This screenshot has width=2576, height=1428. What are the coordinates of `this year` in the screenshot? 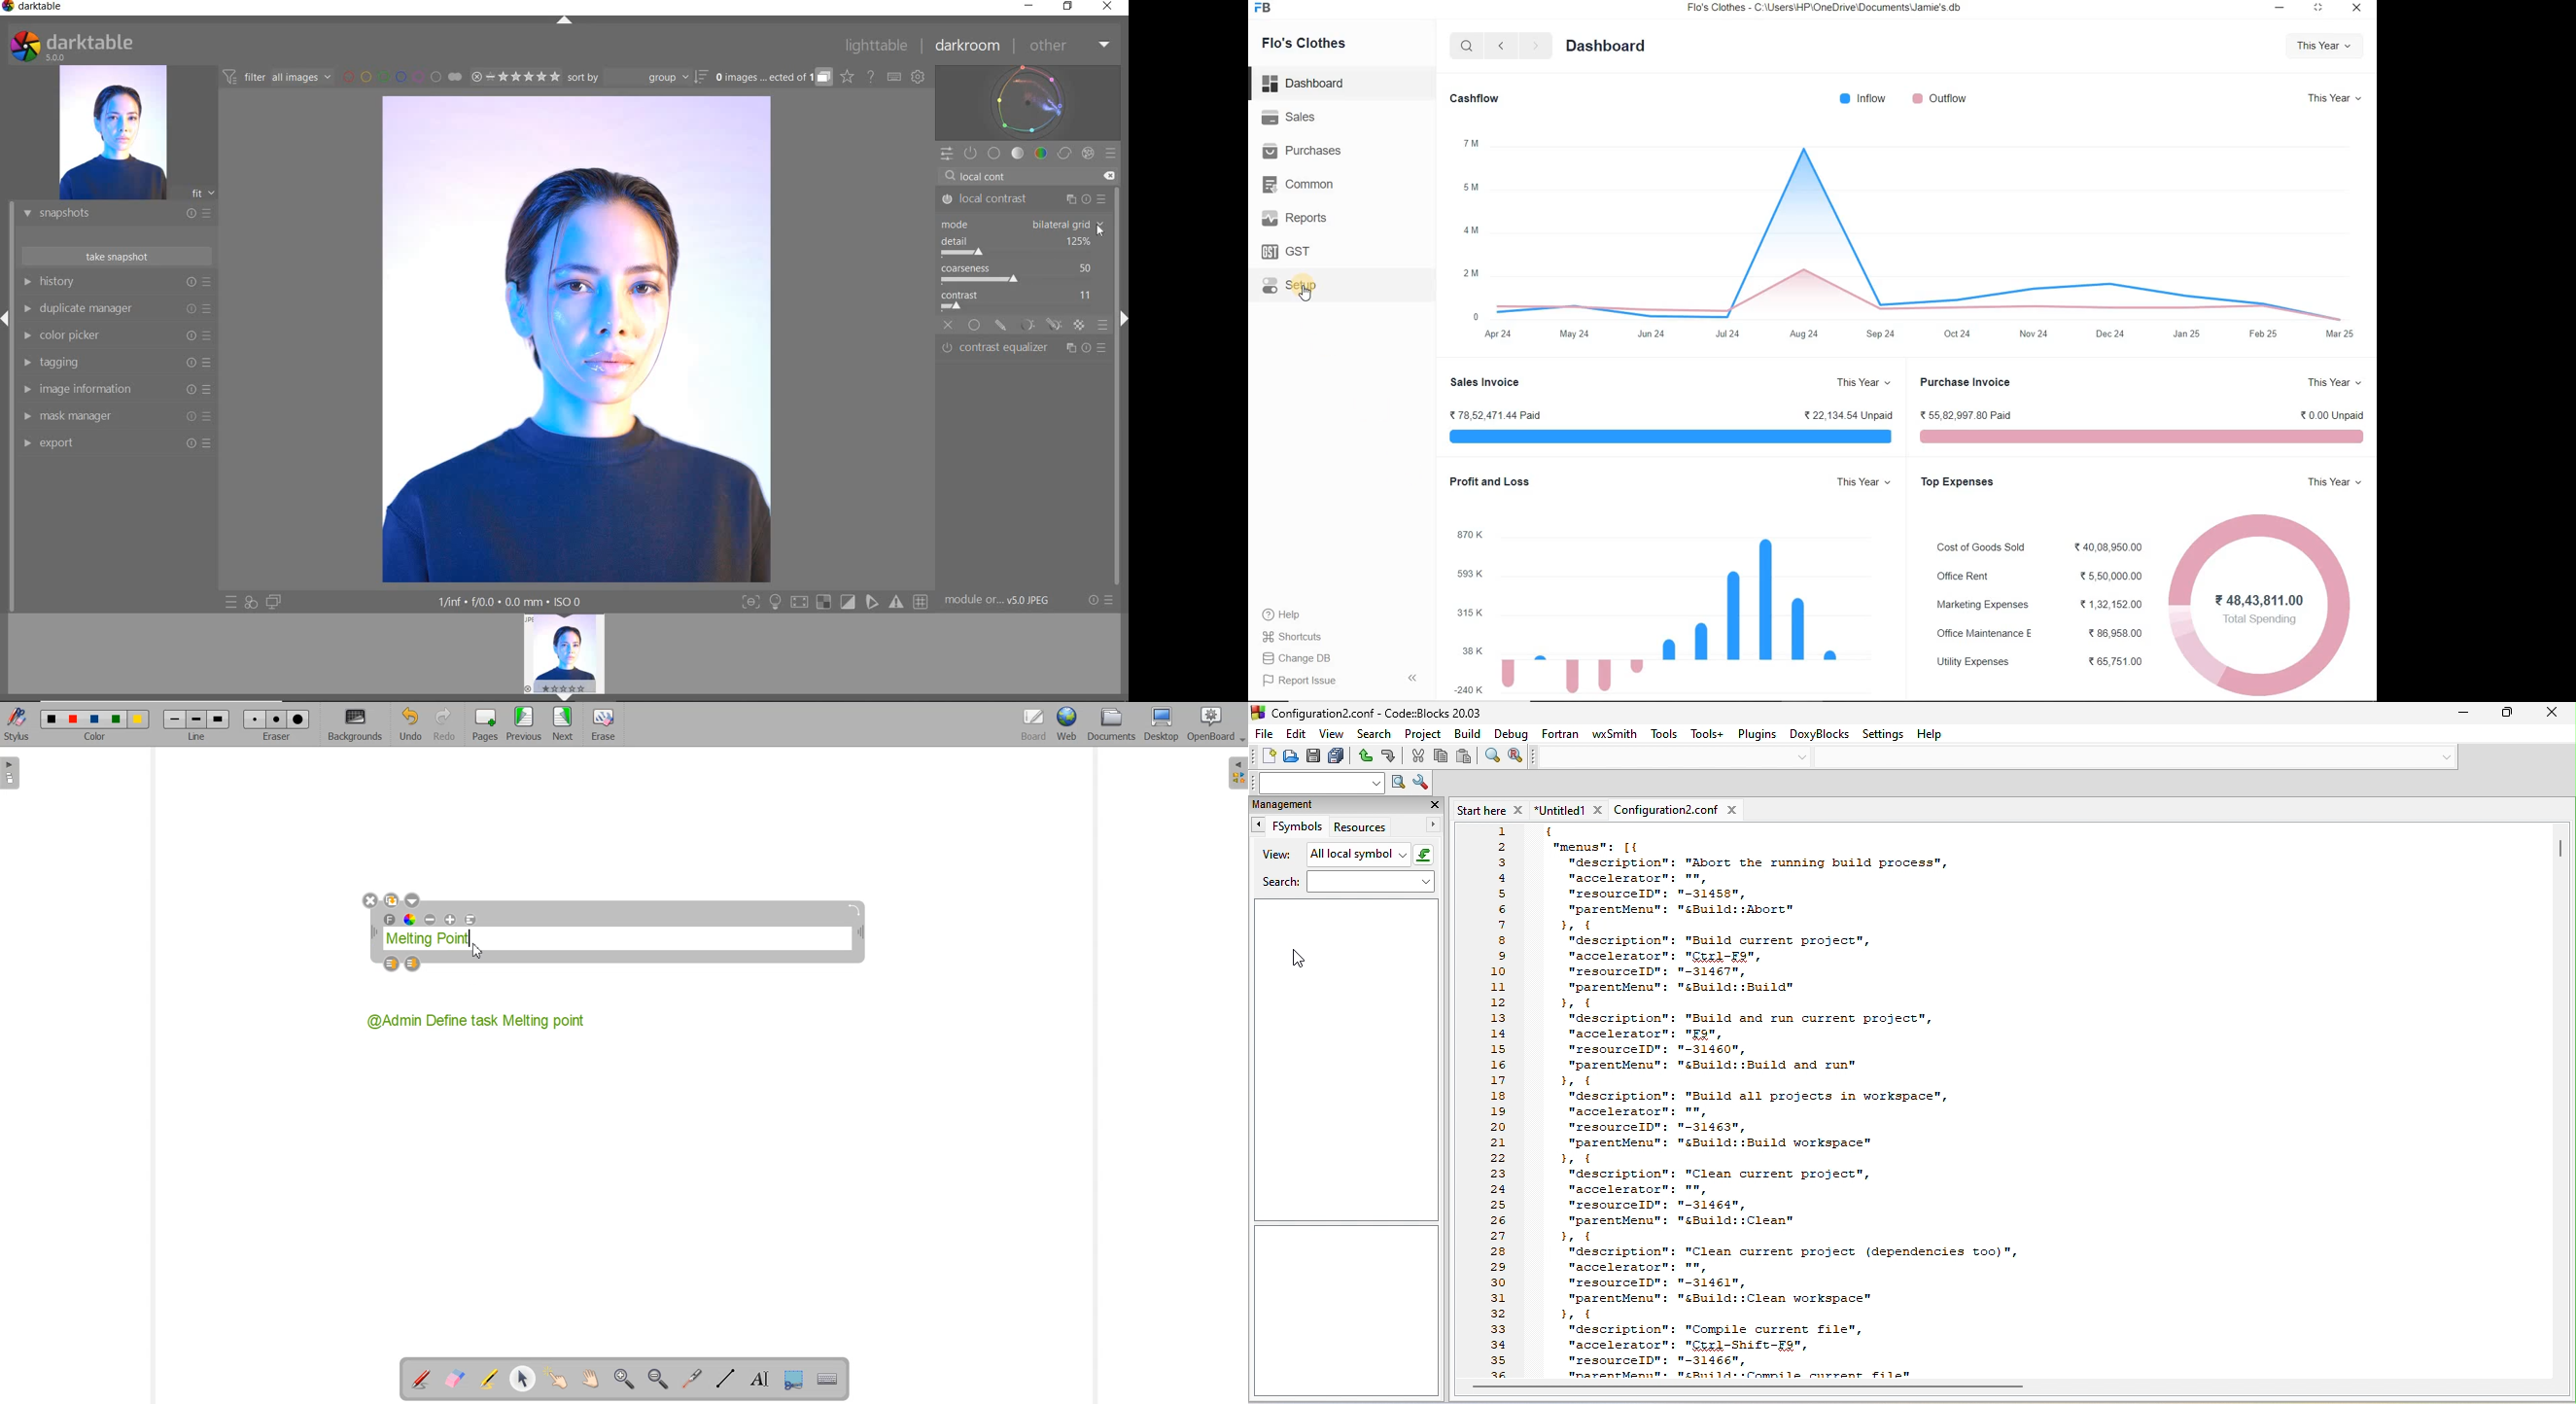 It's located at (2327, 48).